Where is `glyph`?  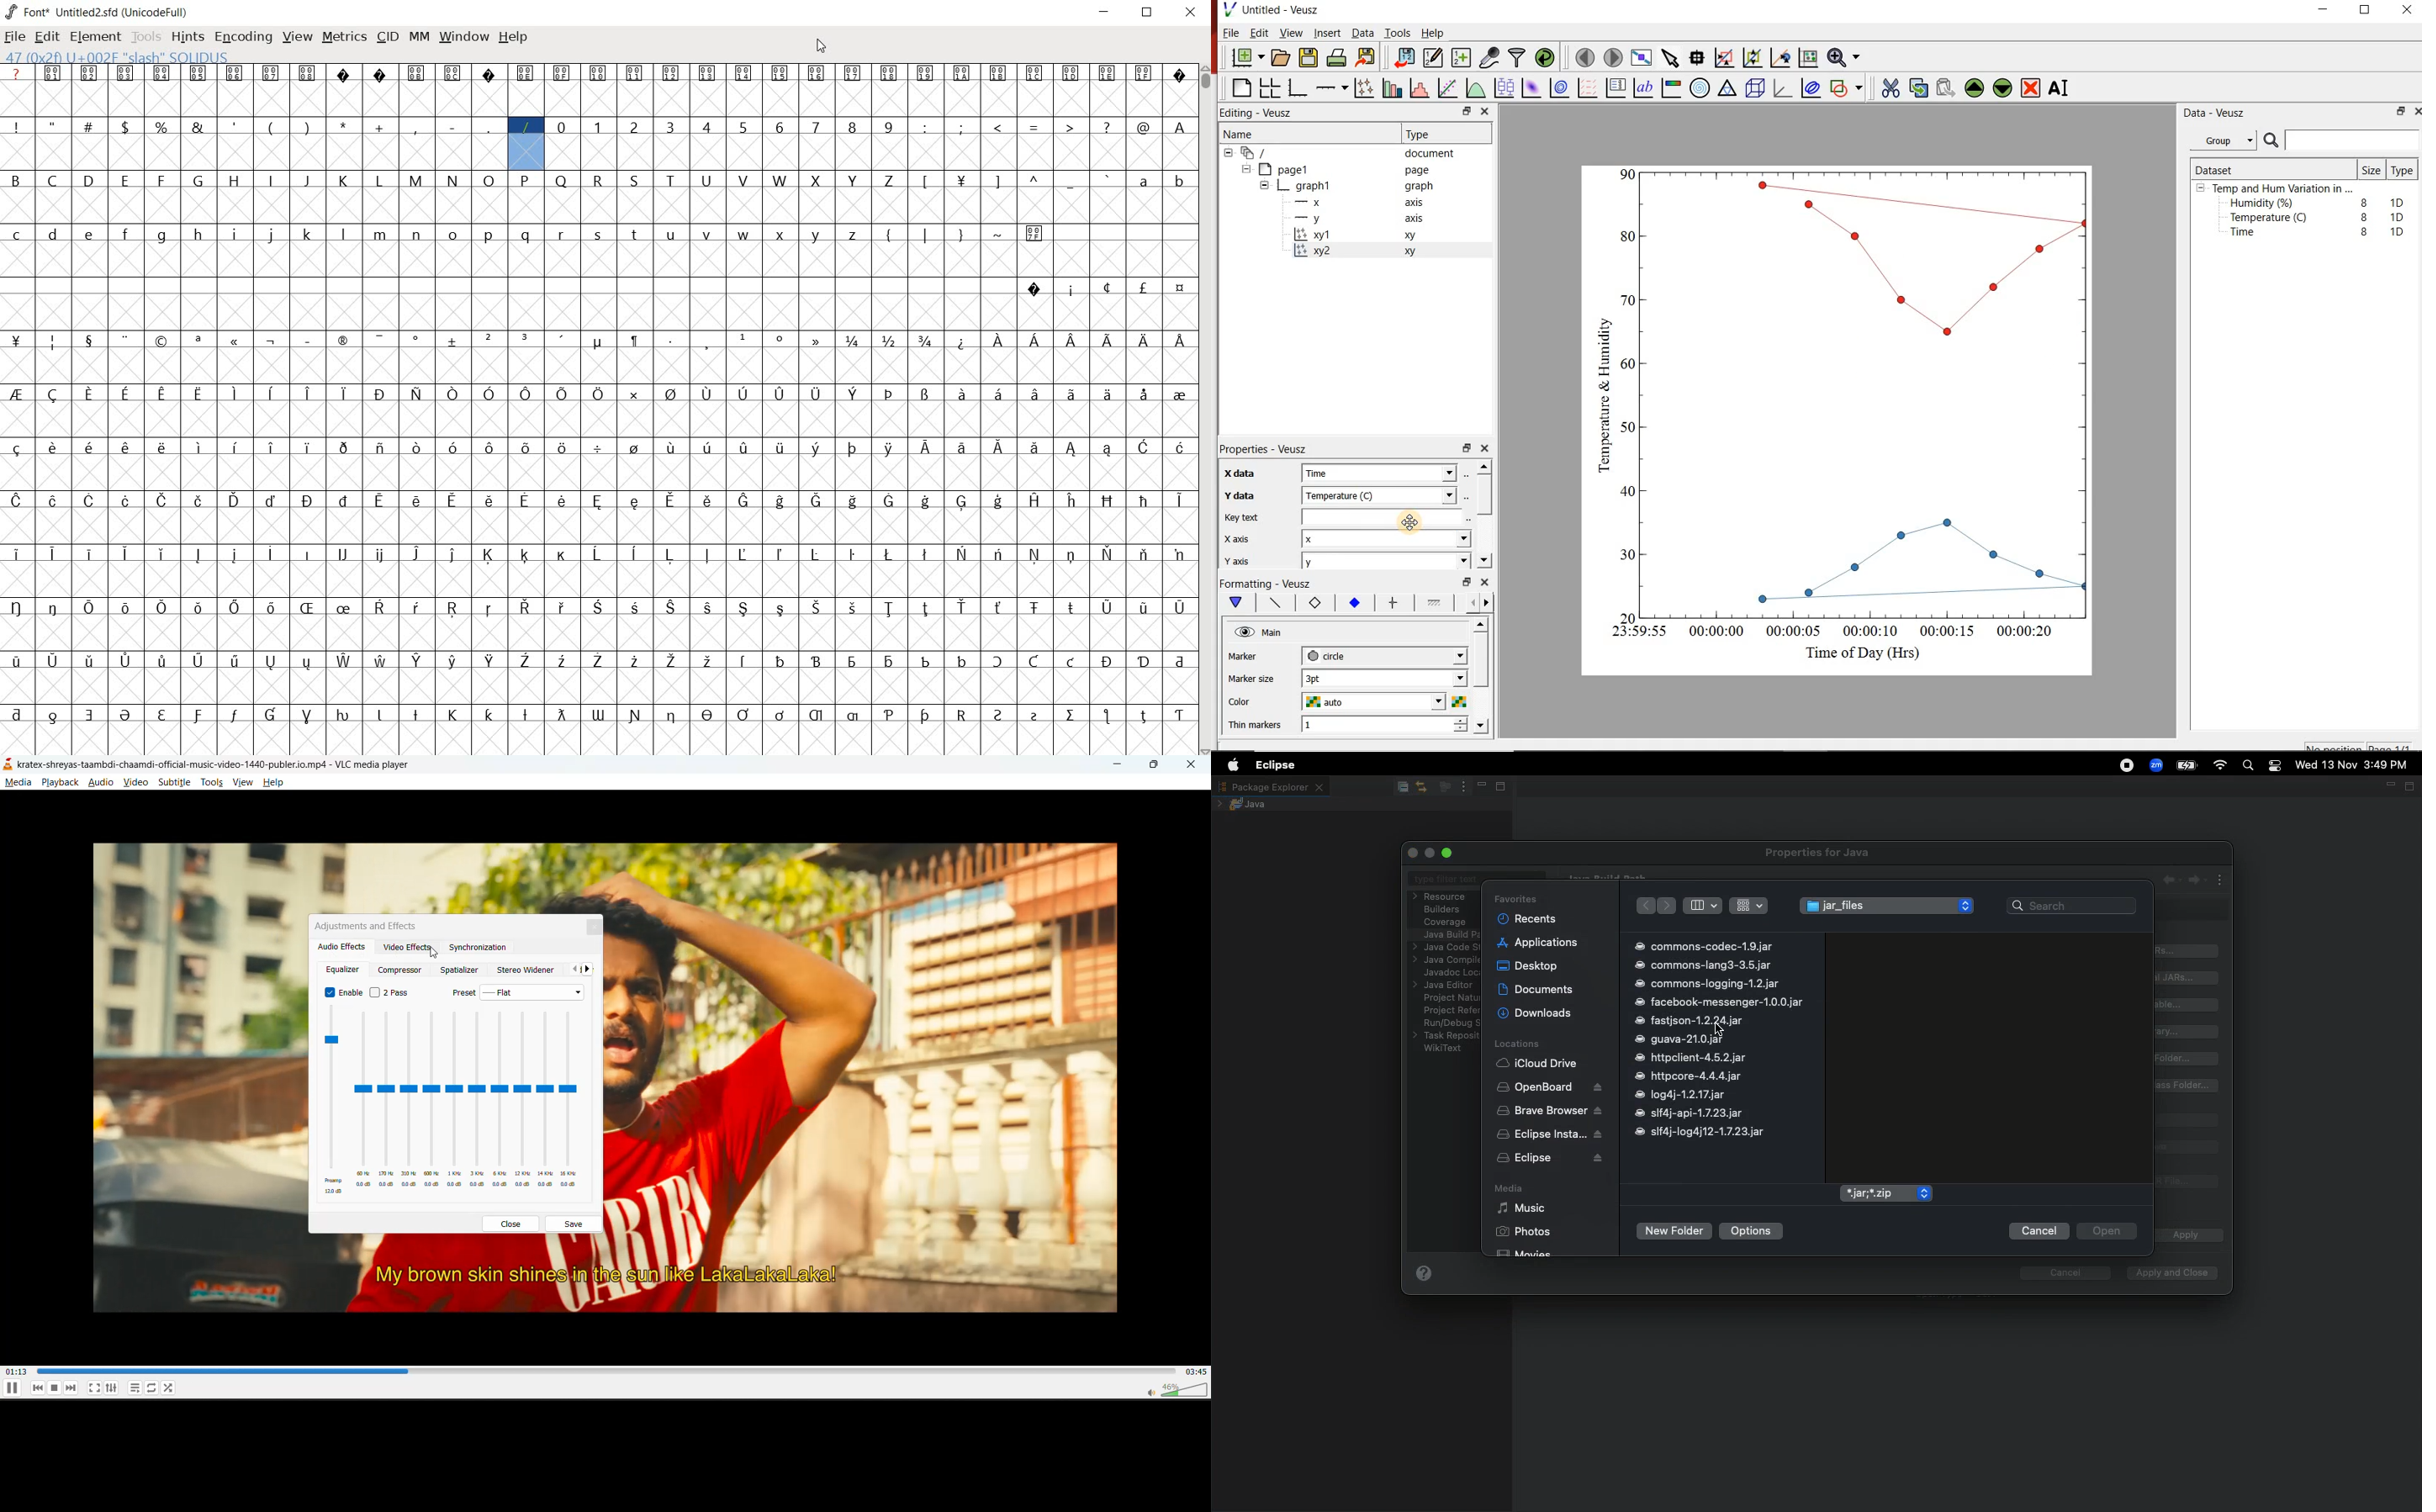 glyph is located at coordinates (744, 502).